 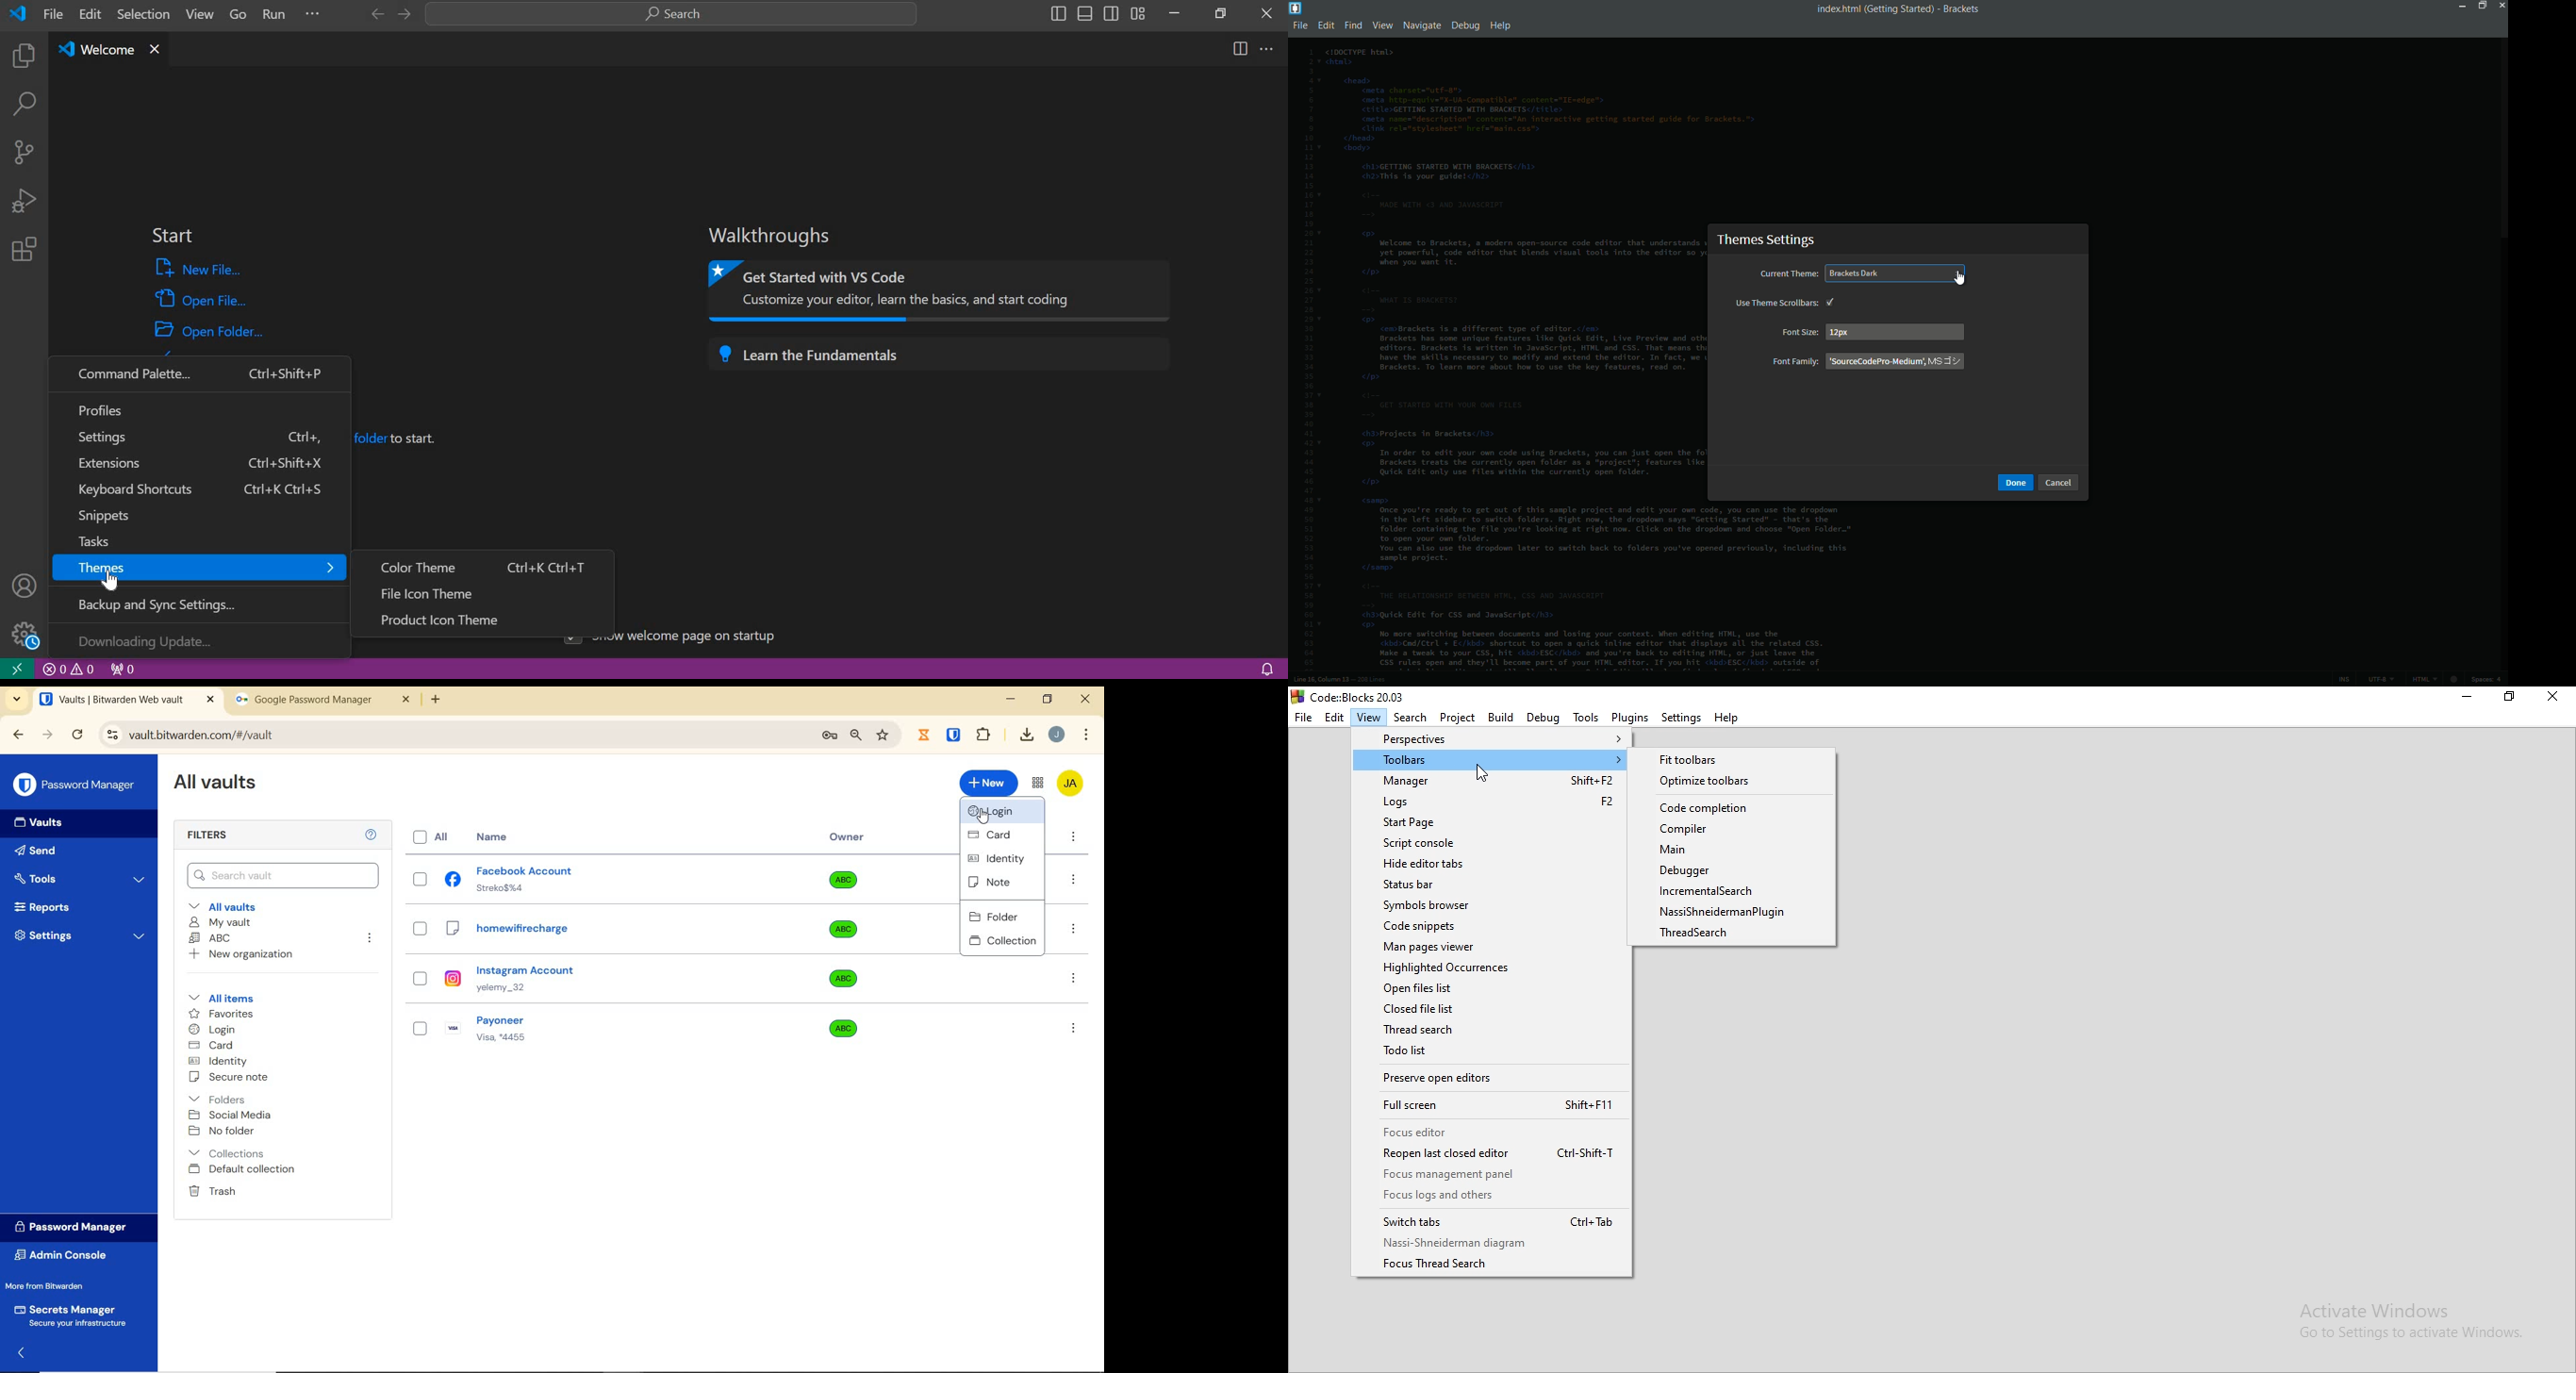 I want to click on search, so click(x=672, y=15).